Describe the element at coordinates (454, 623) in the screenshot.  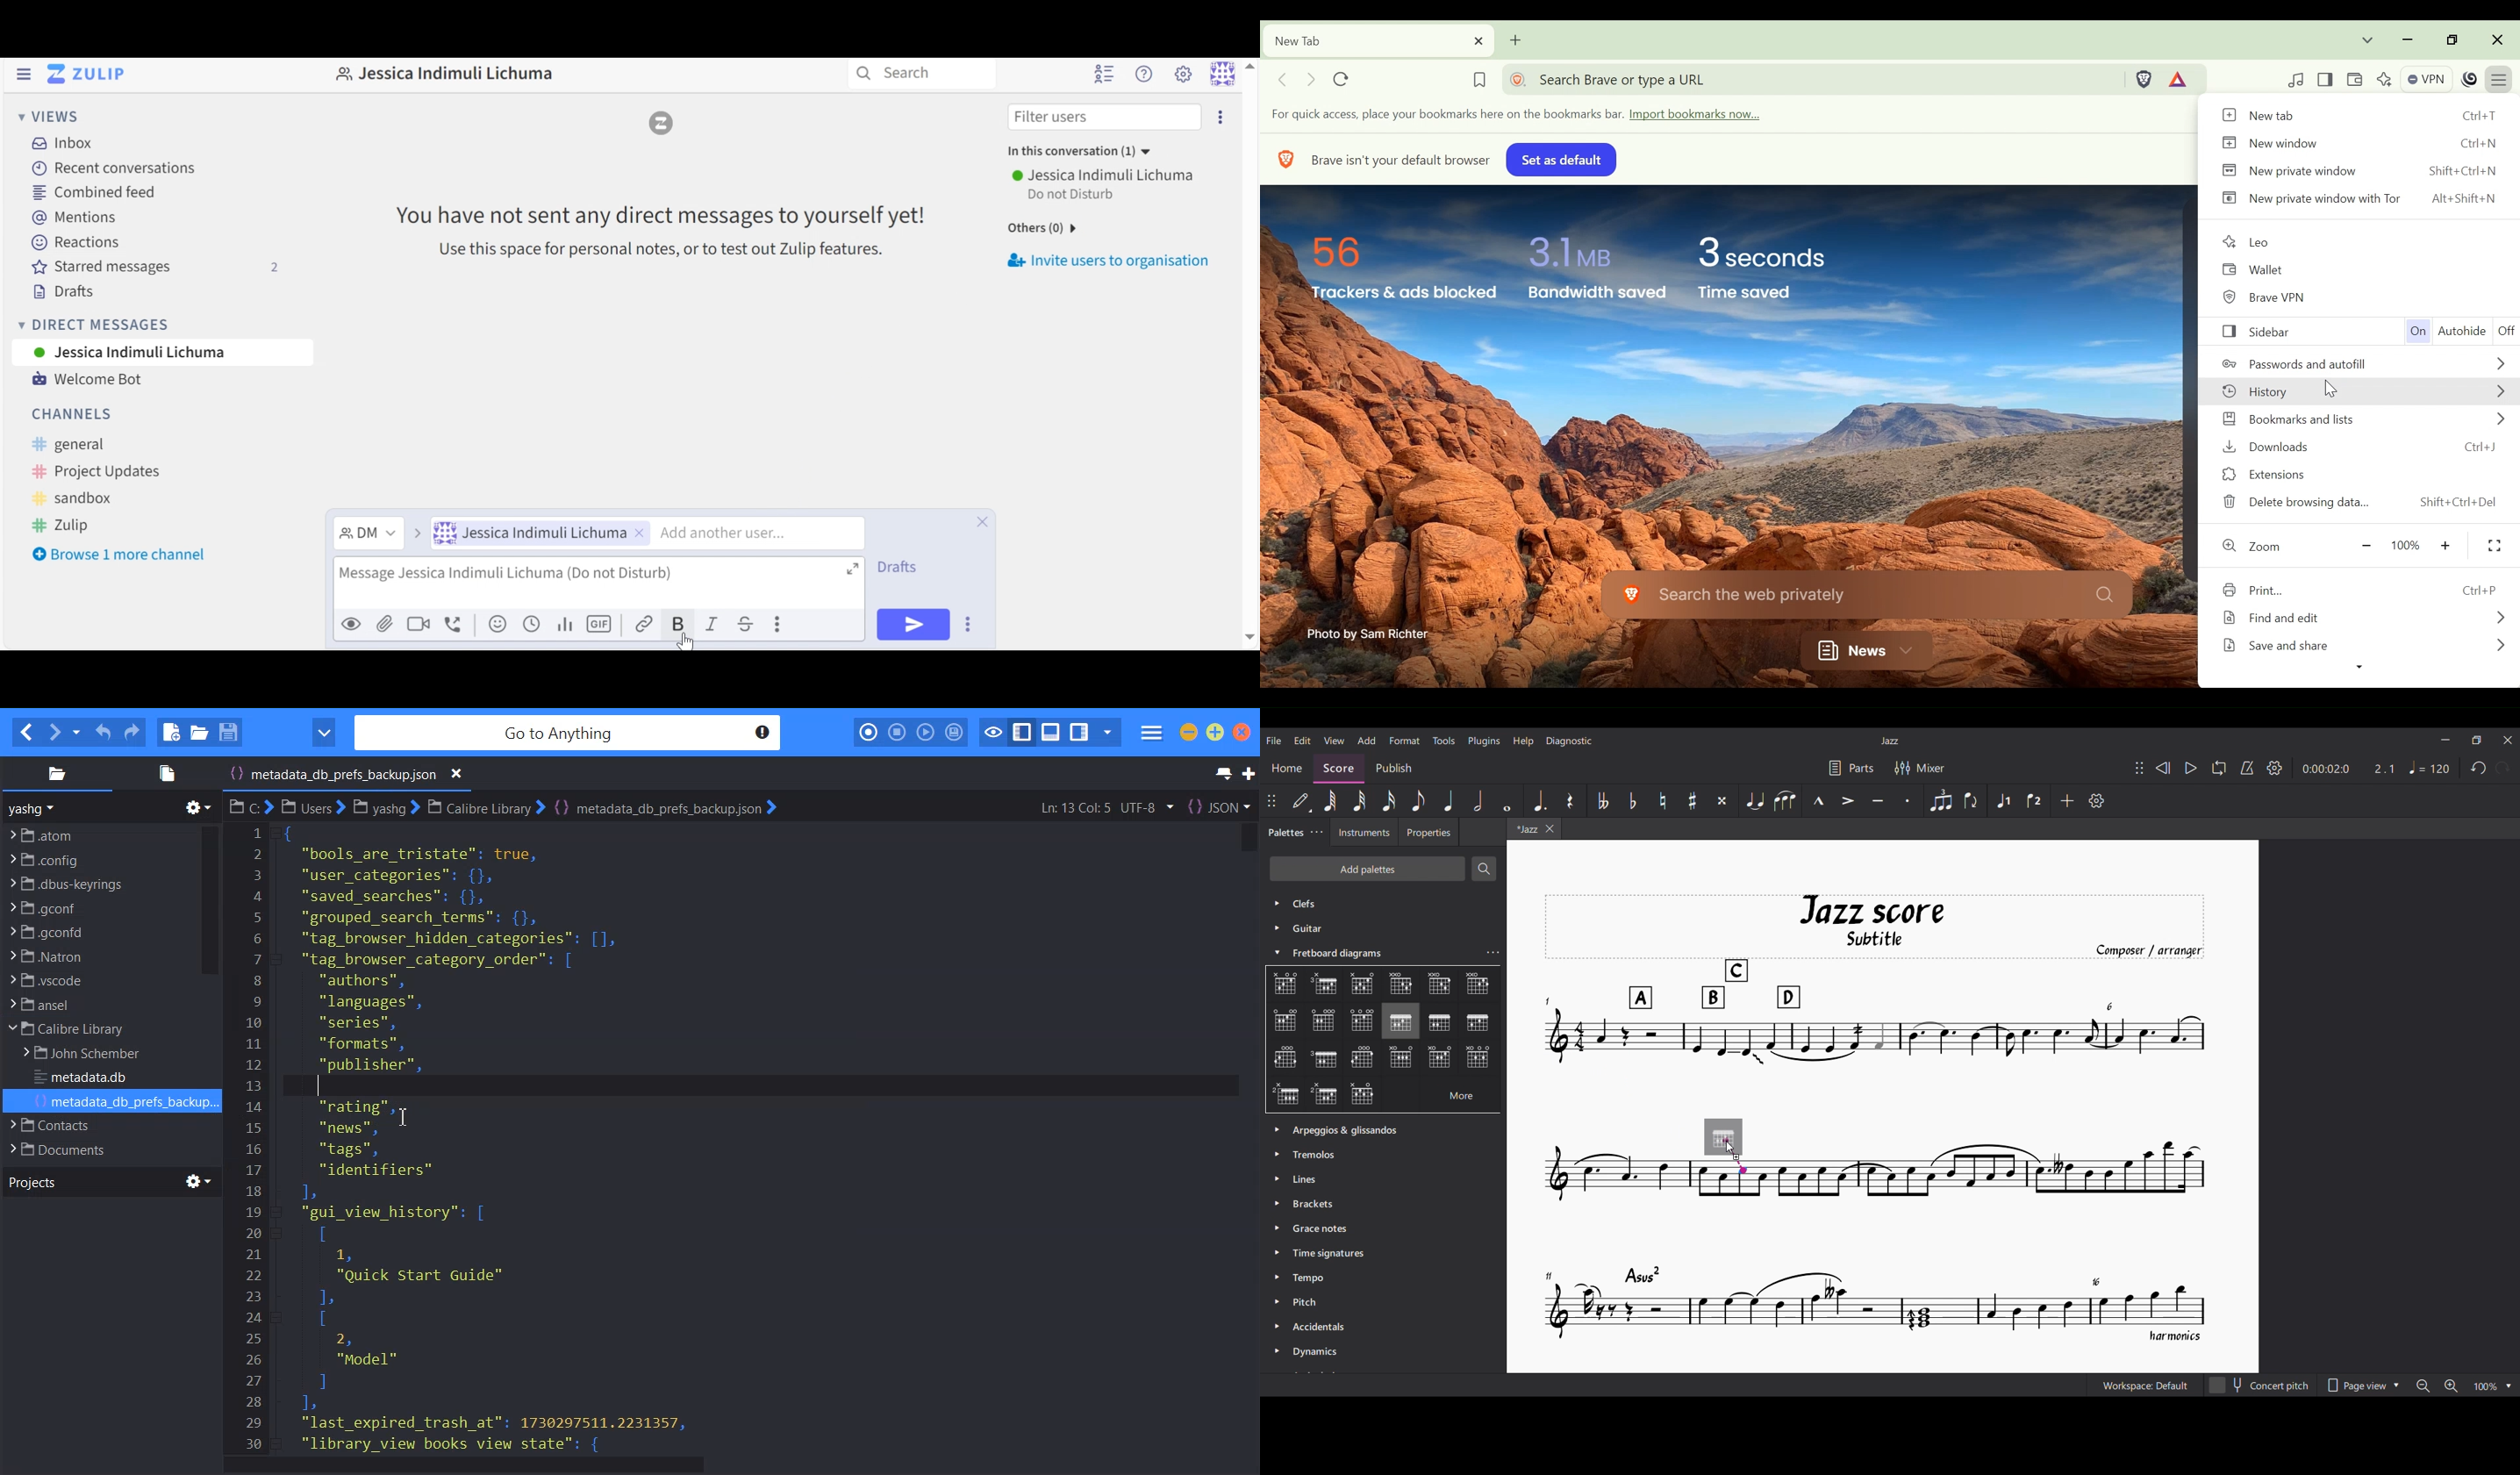
I see `Add a voice call` at that location.